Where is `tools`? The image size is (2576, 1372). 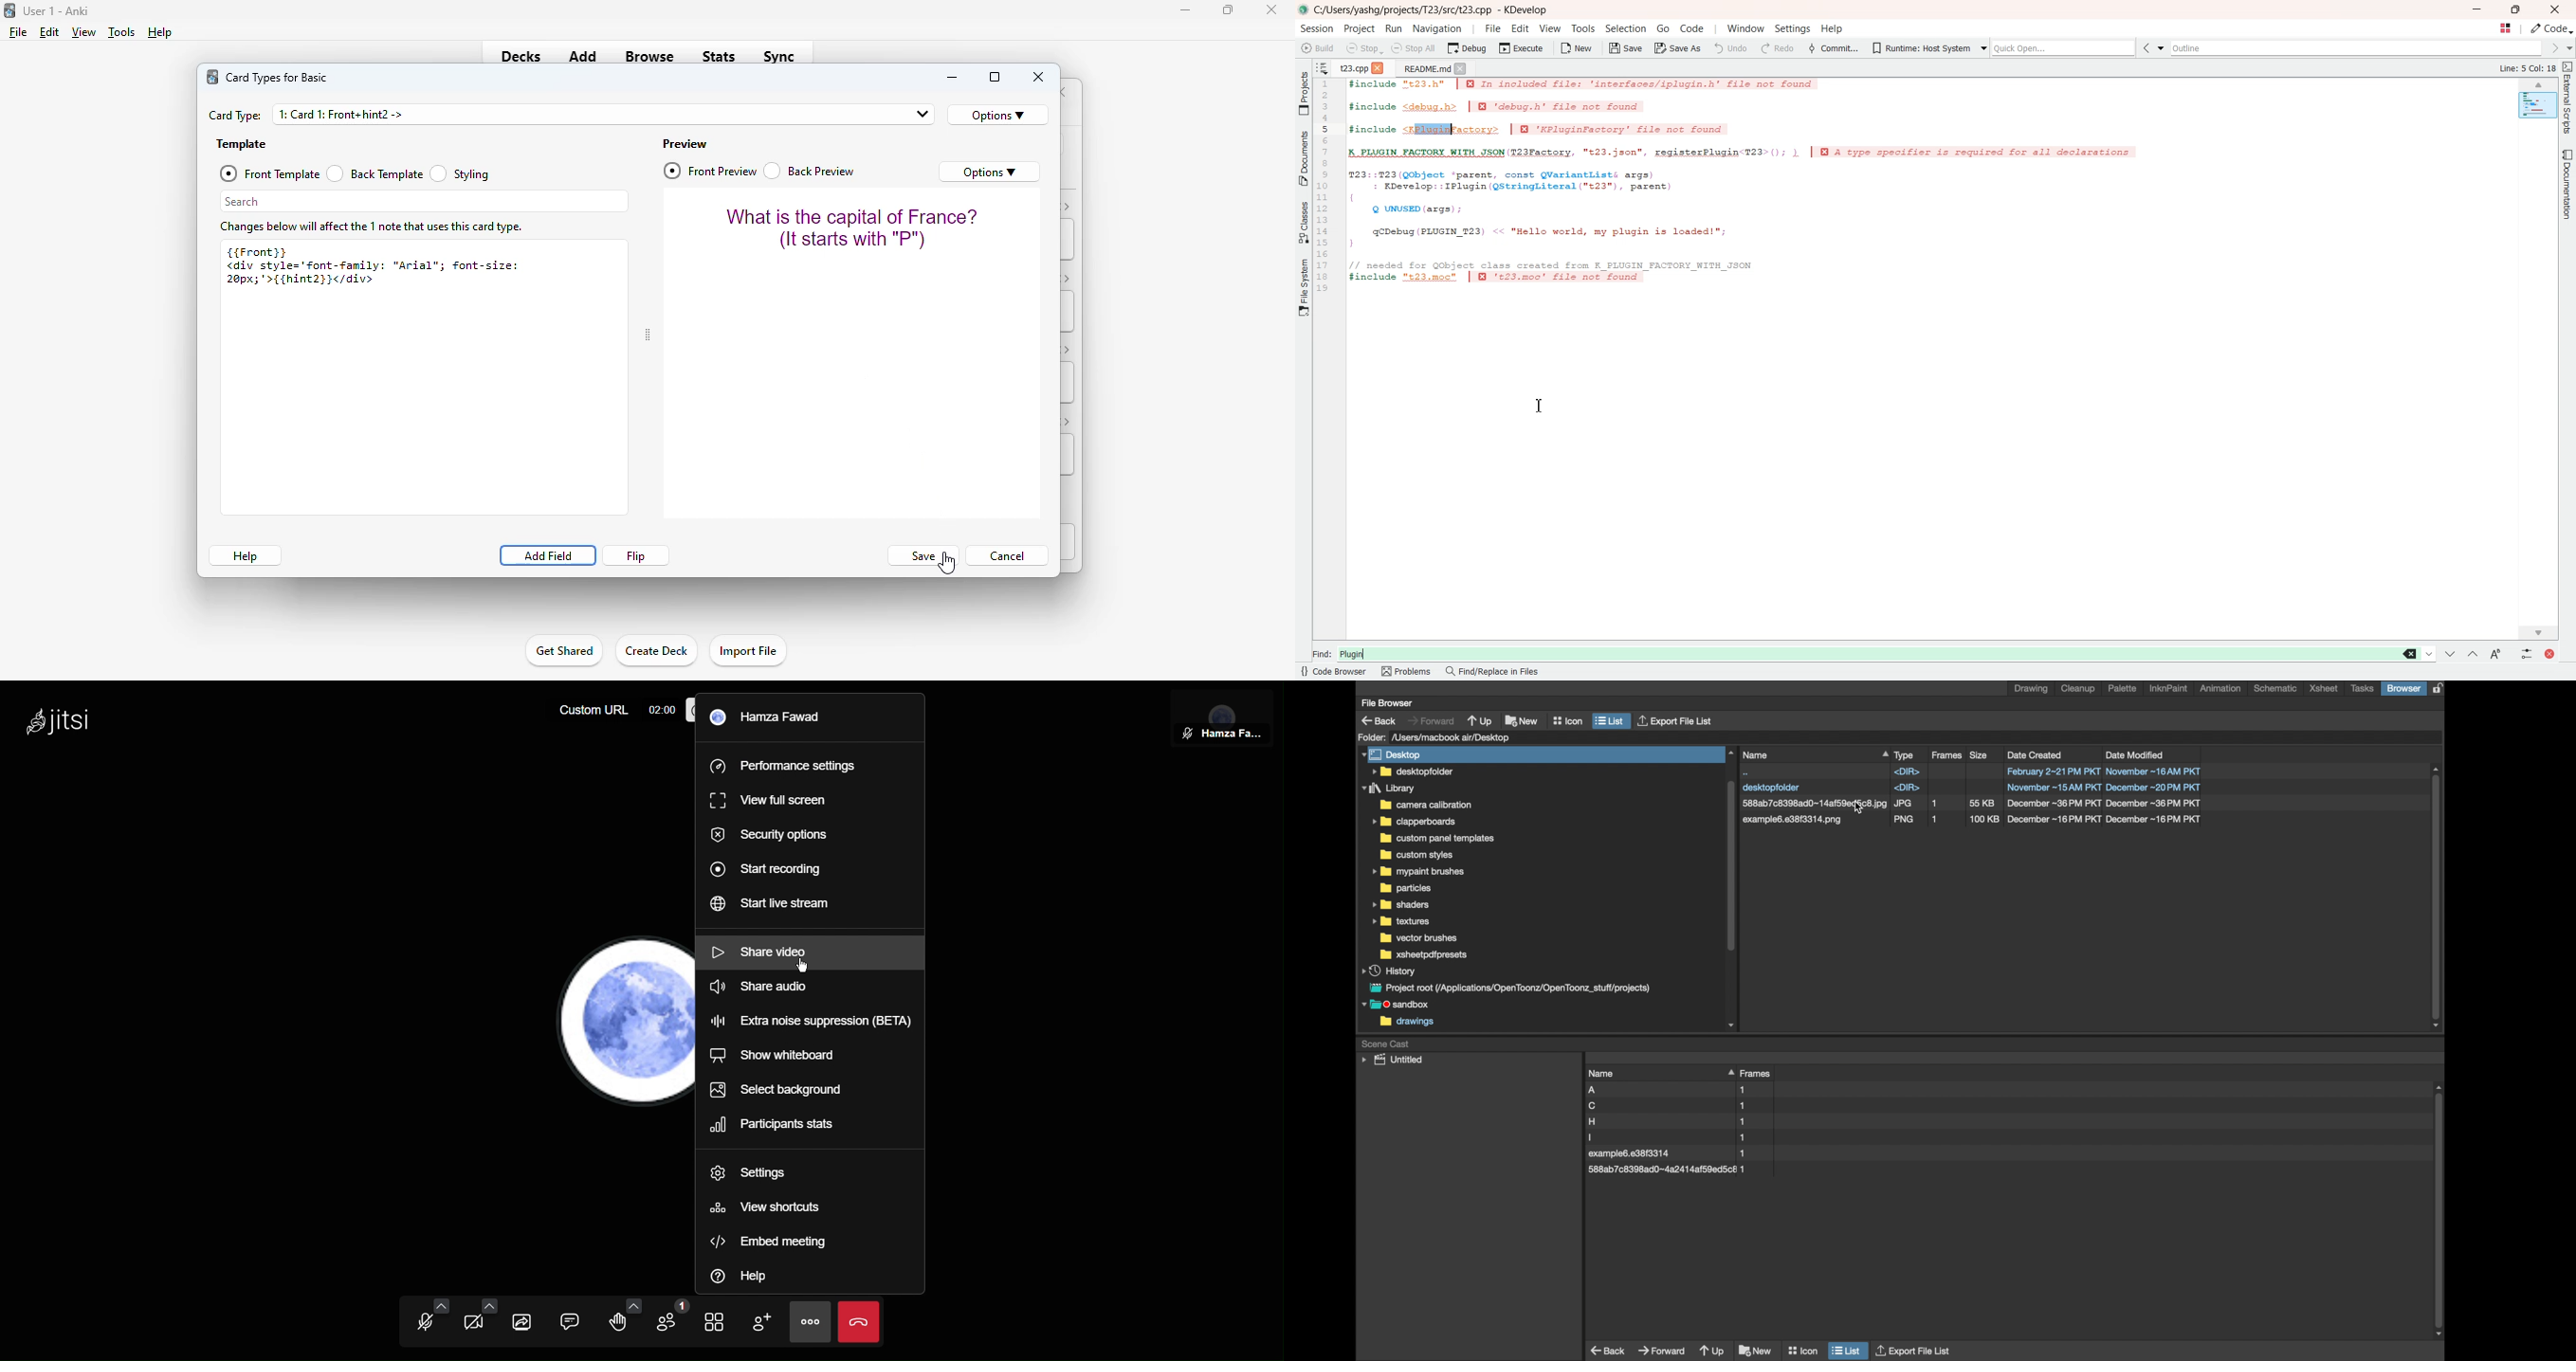
tools is located at coordinates (122, 32).